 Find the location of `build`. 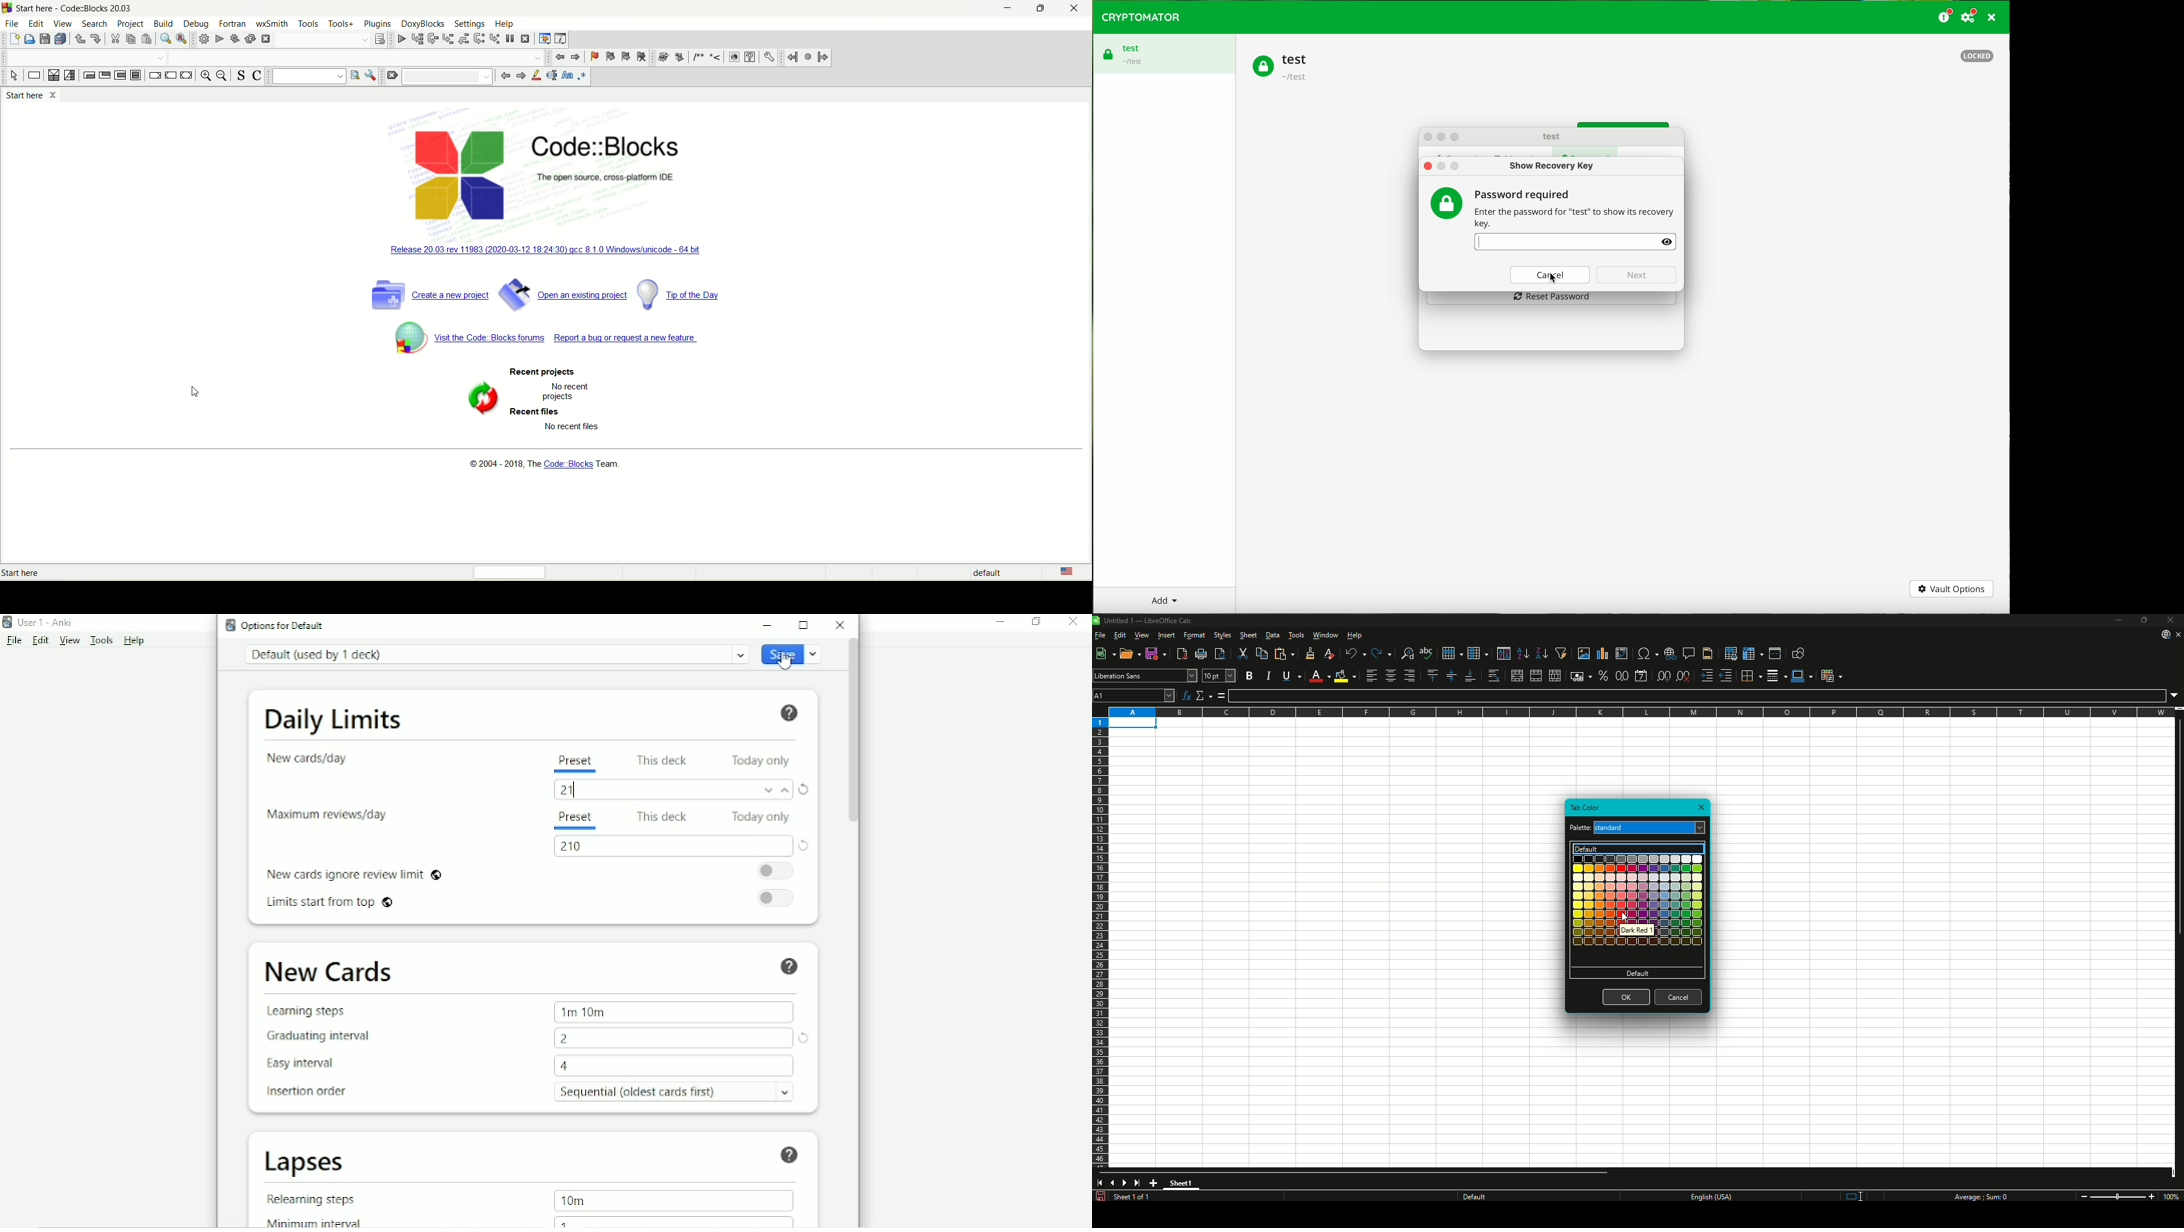

build is located at coordinates (164, 23).